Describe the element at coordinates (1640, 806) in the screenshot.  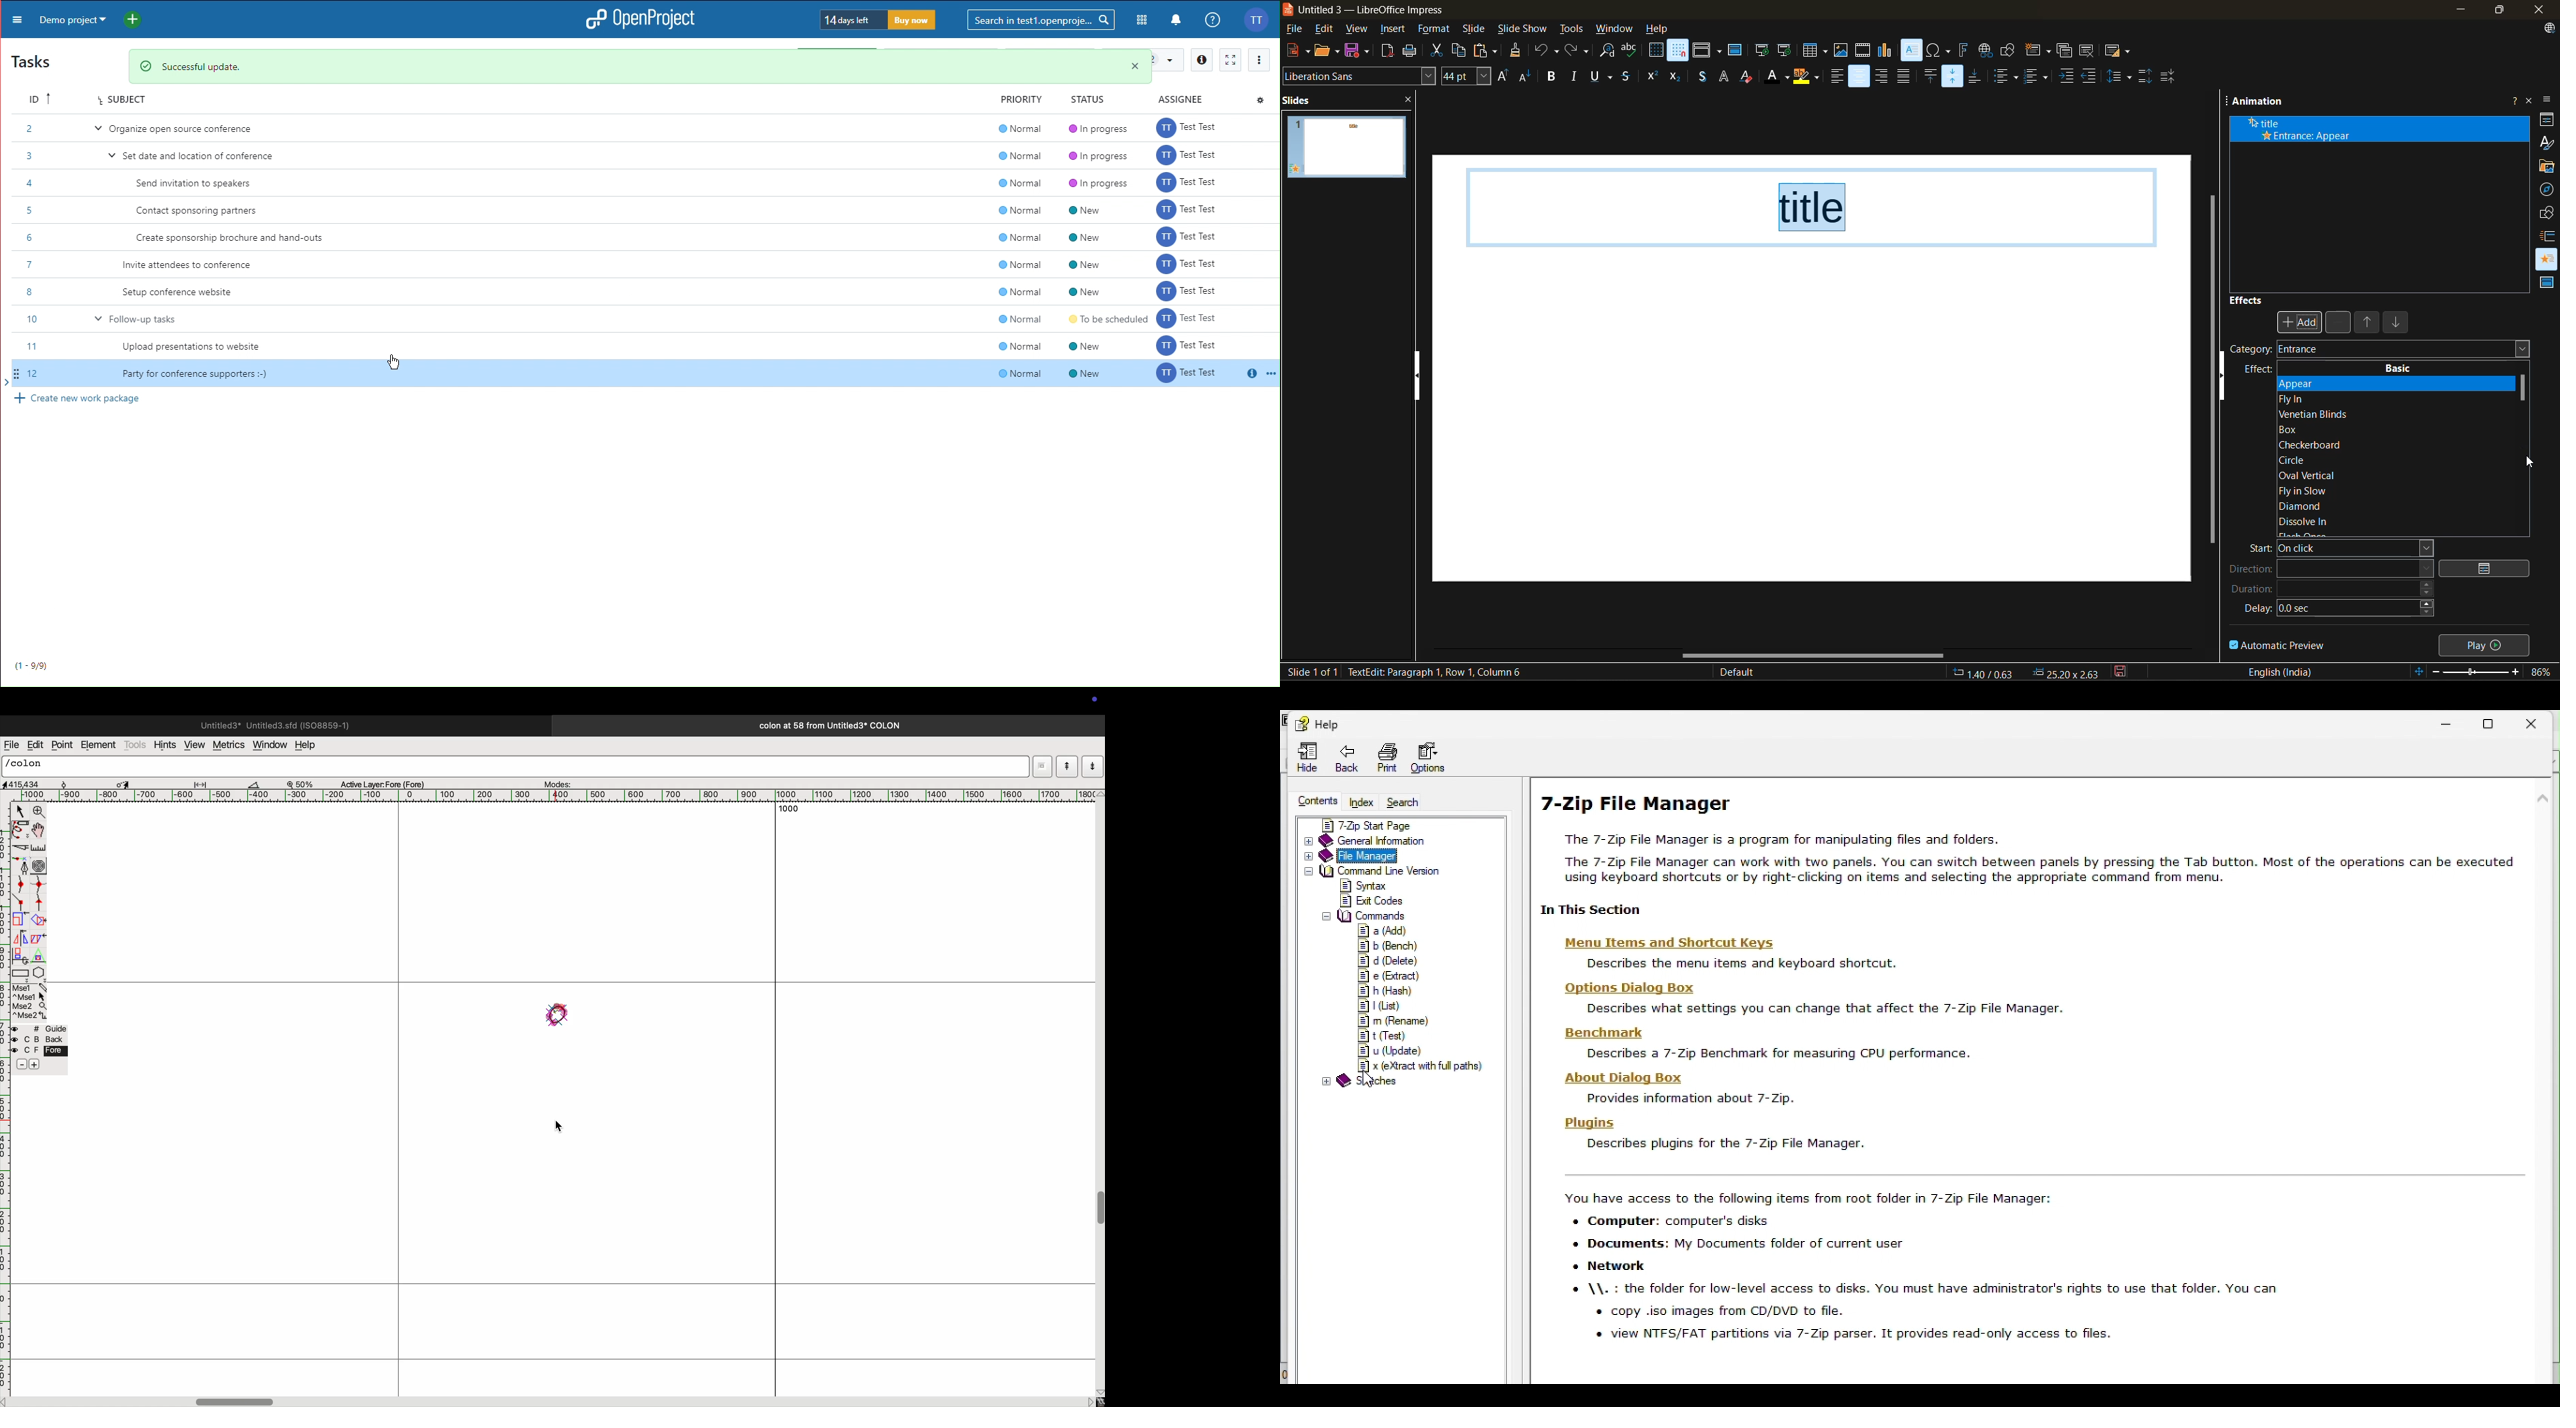
I see `7-Zip File Manager` at that location.